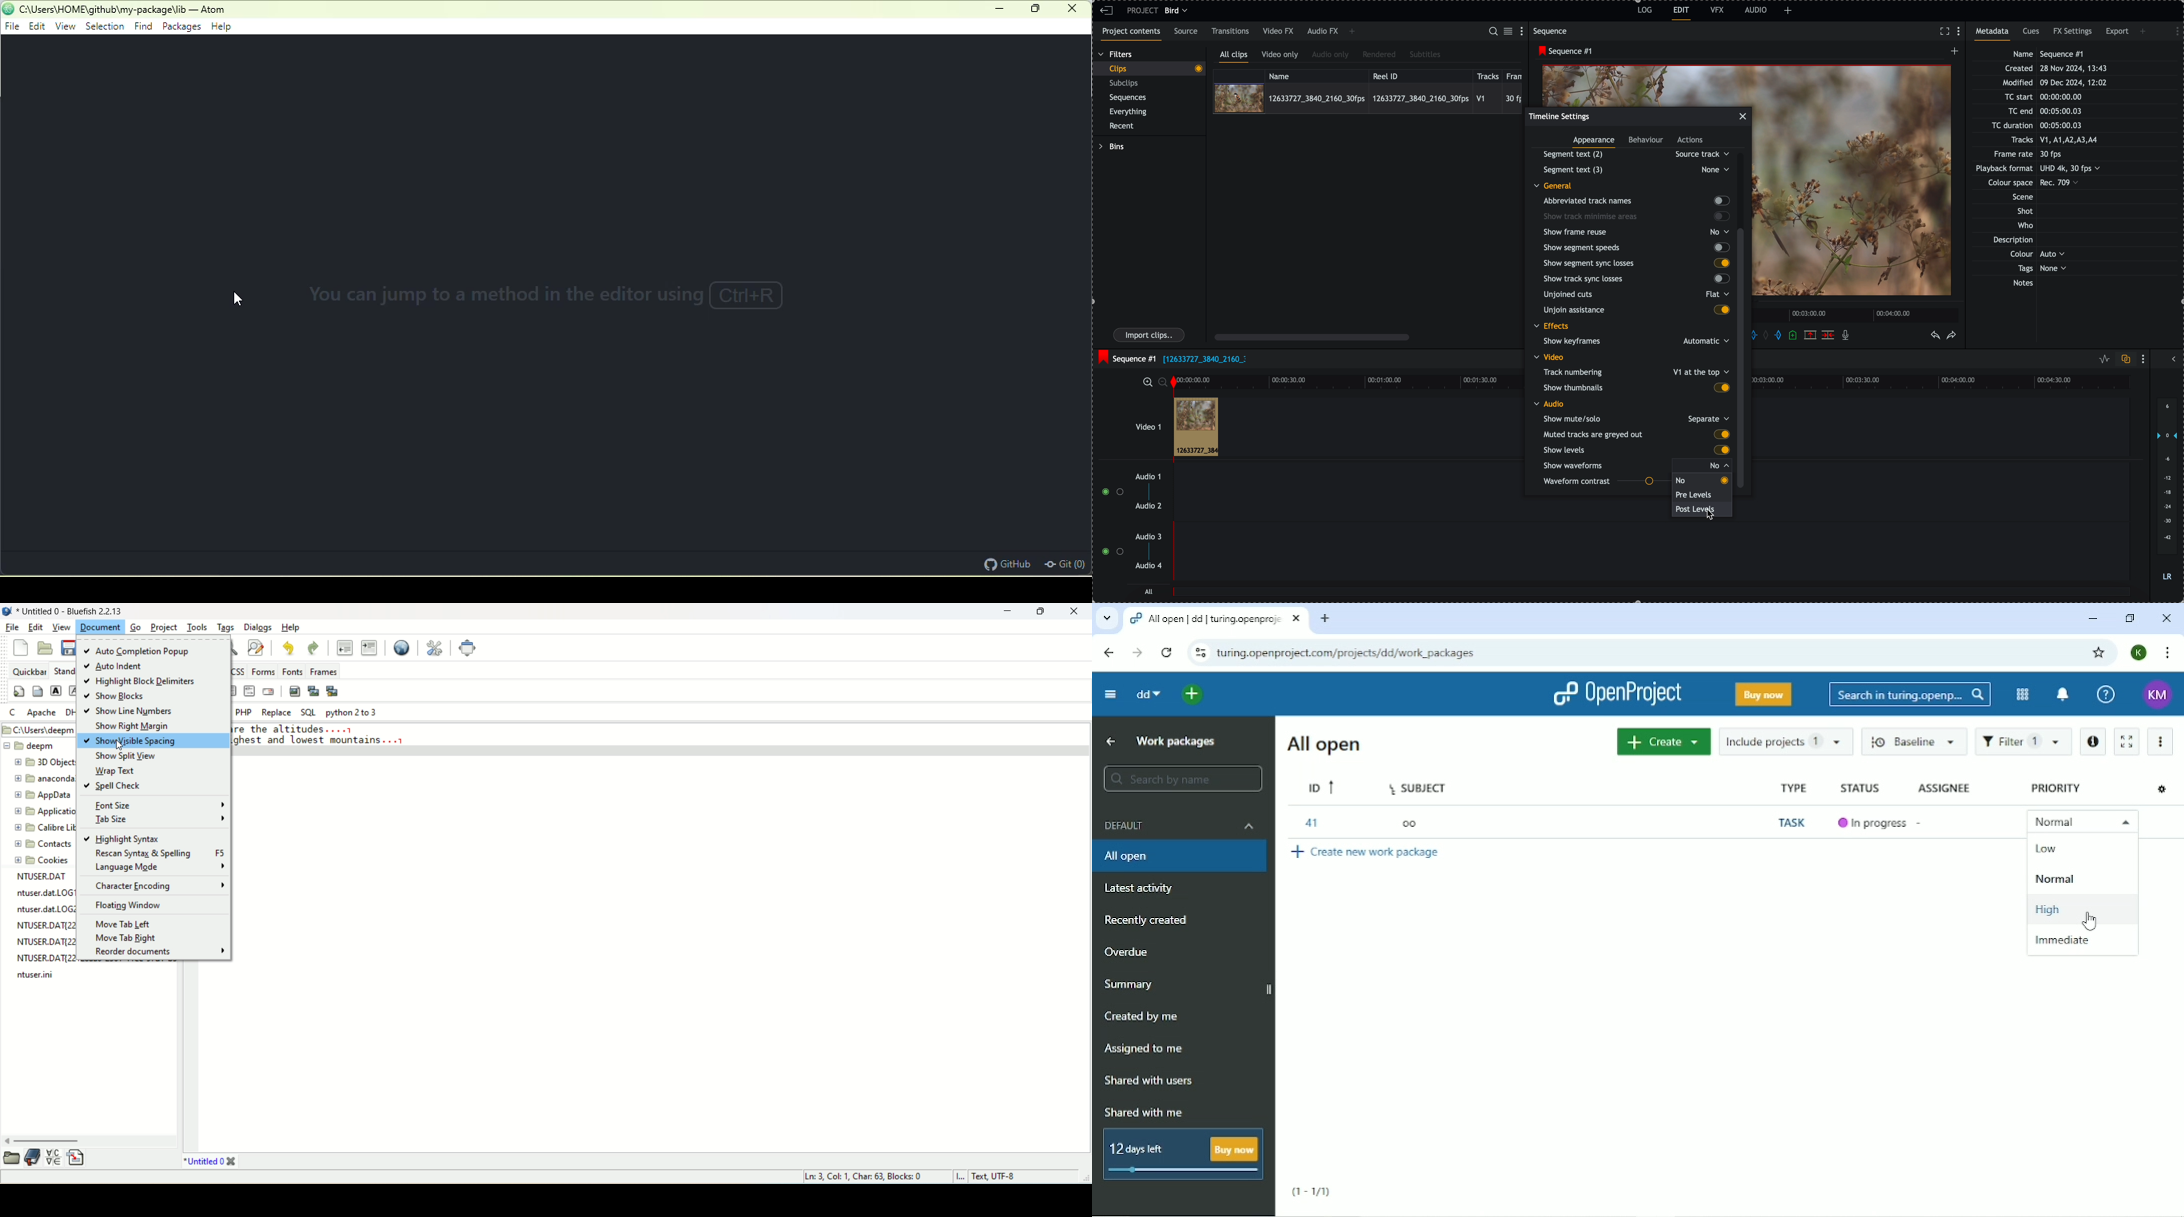 The width and height of the screenshot is (2184, 1232). I want to click on frame, so click(1516, 75).